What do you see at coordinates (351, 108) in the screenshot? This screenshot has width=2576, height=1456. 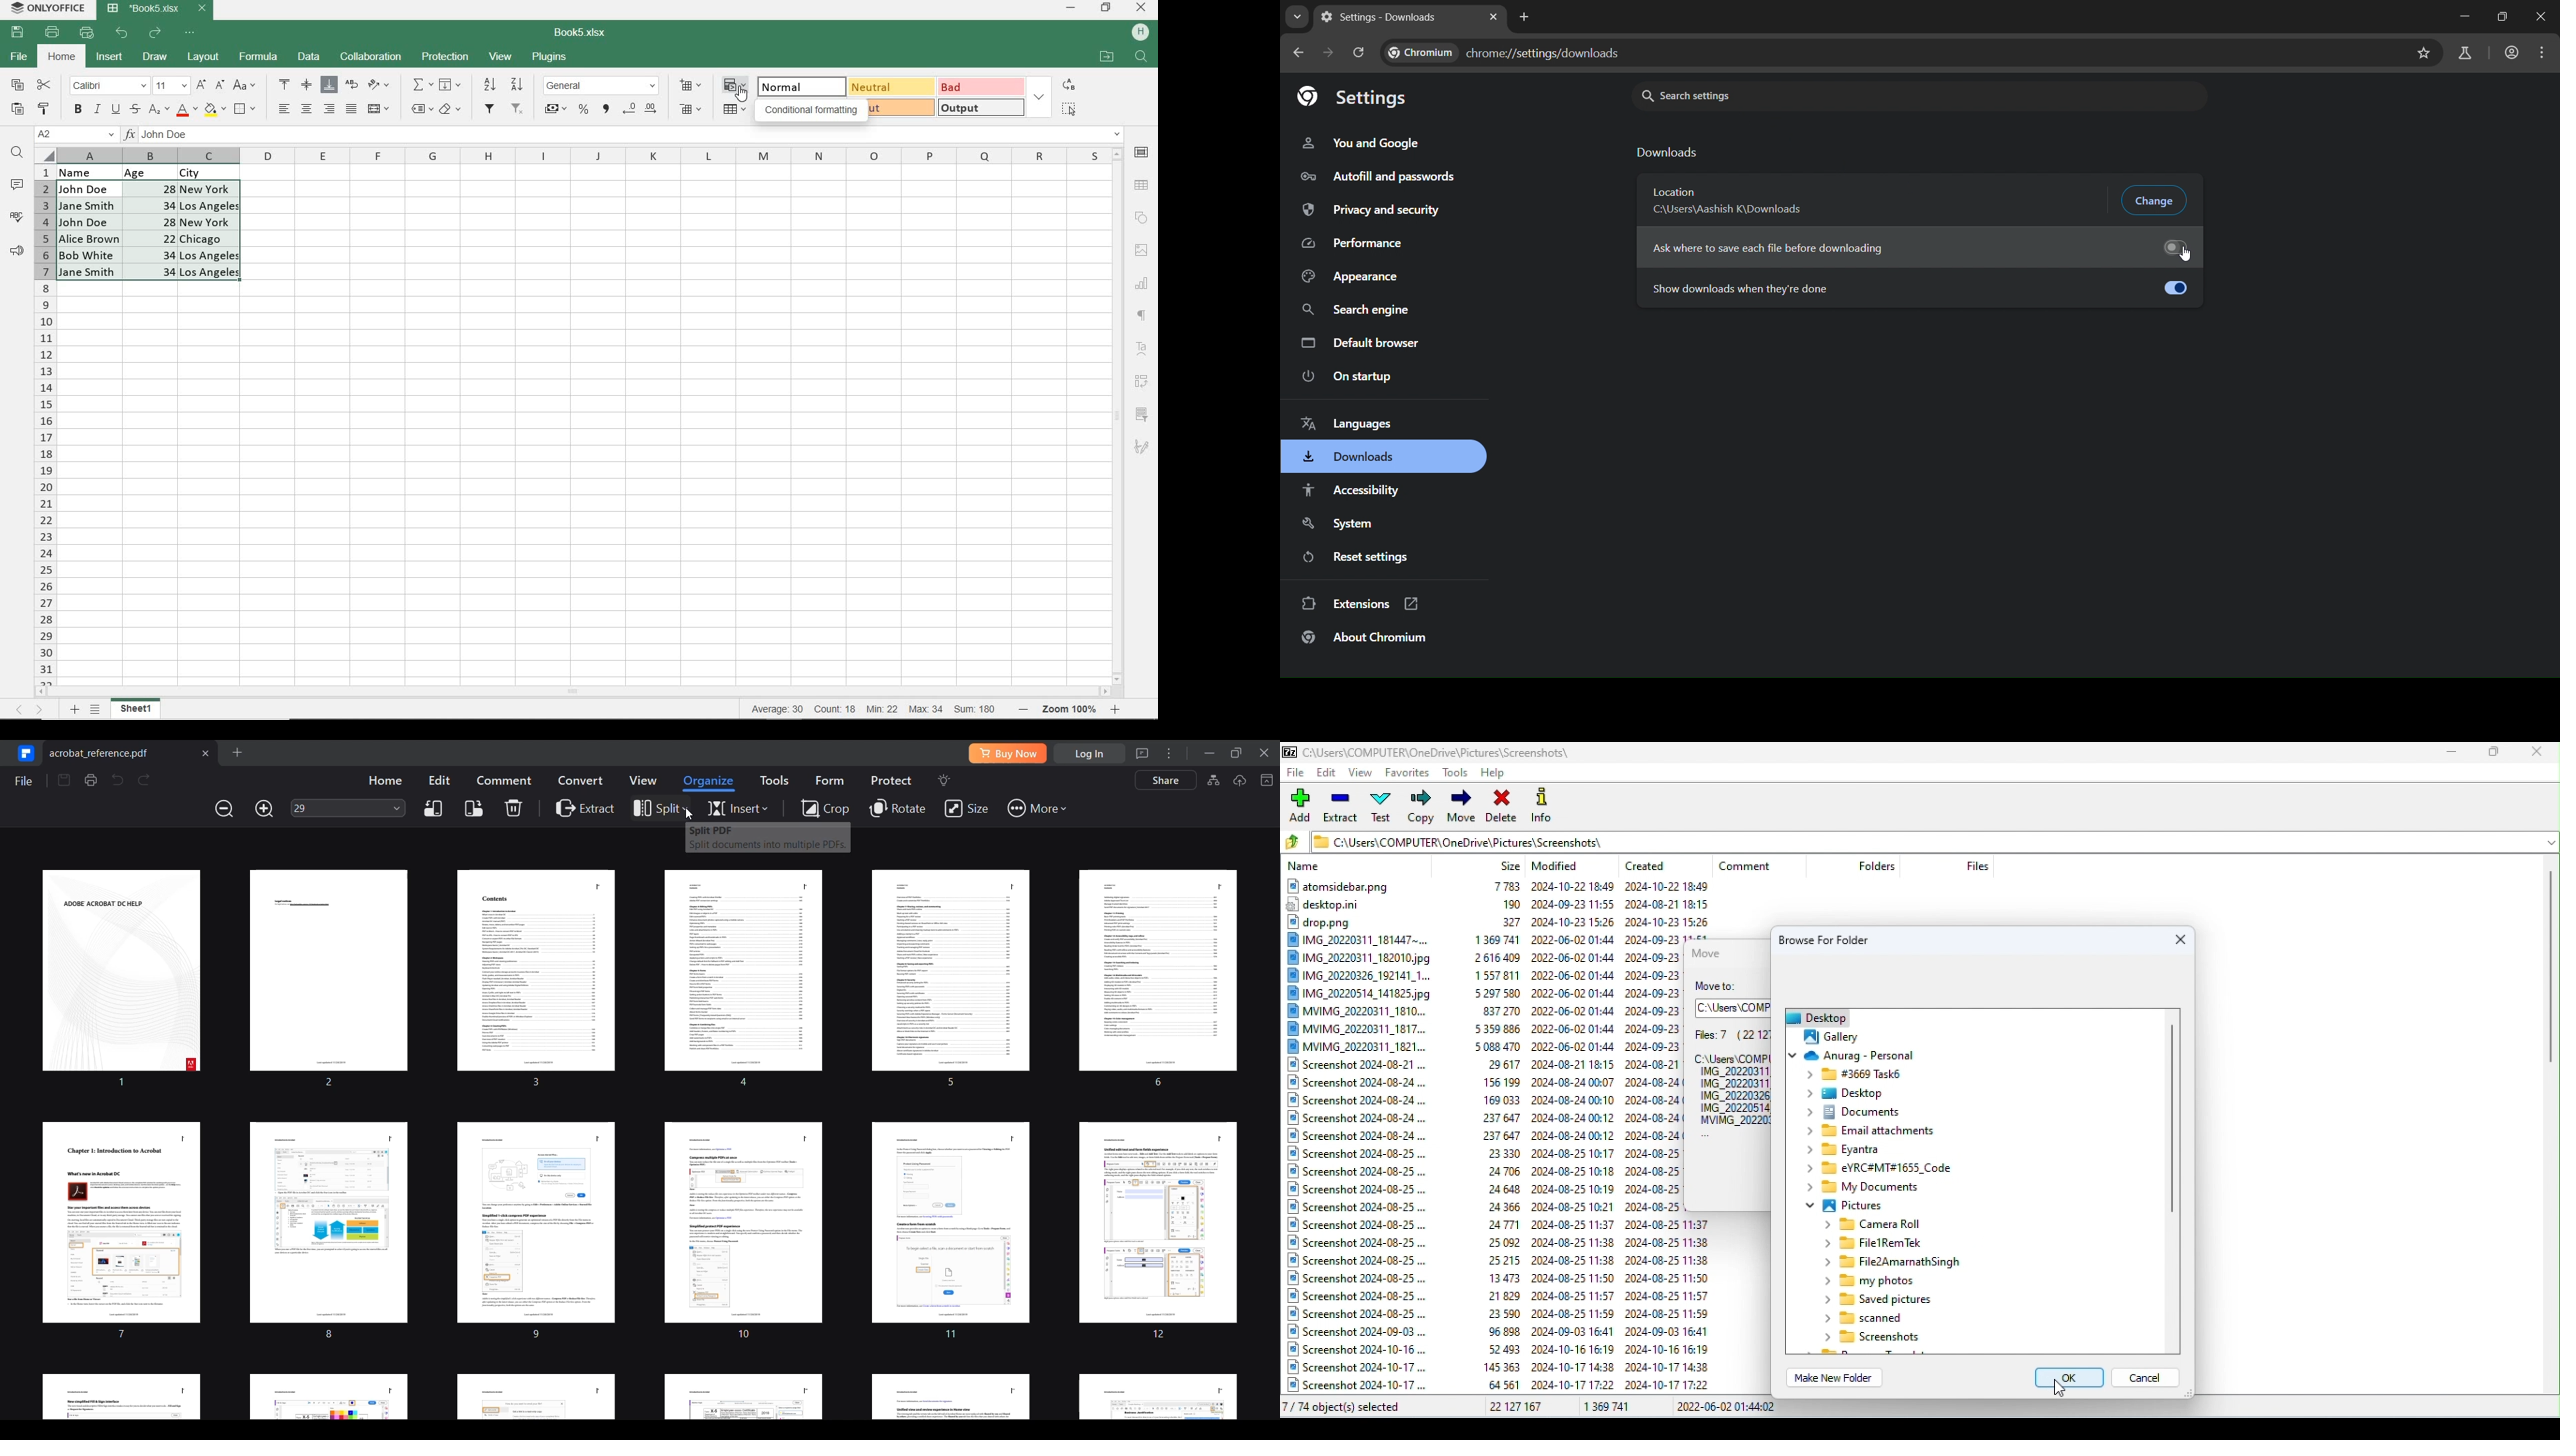 I see `JUSTIFIED` at bounding box center [351, 108].